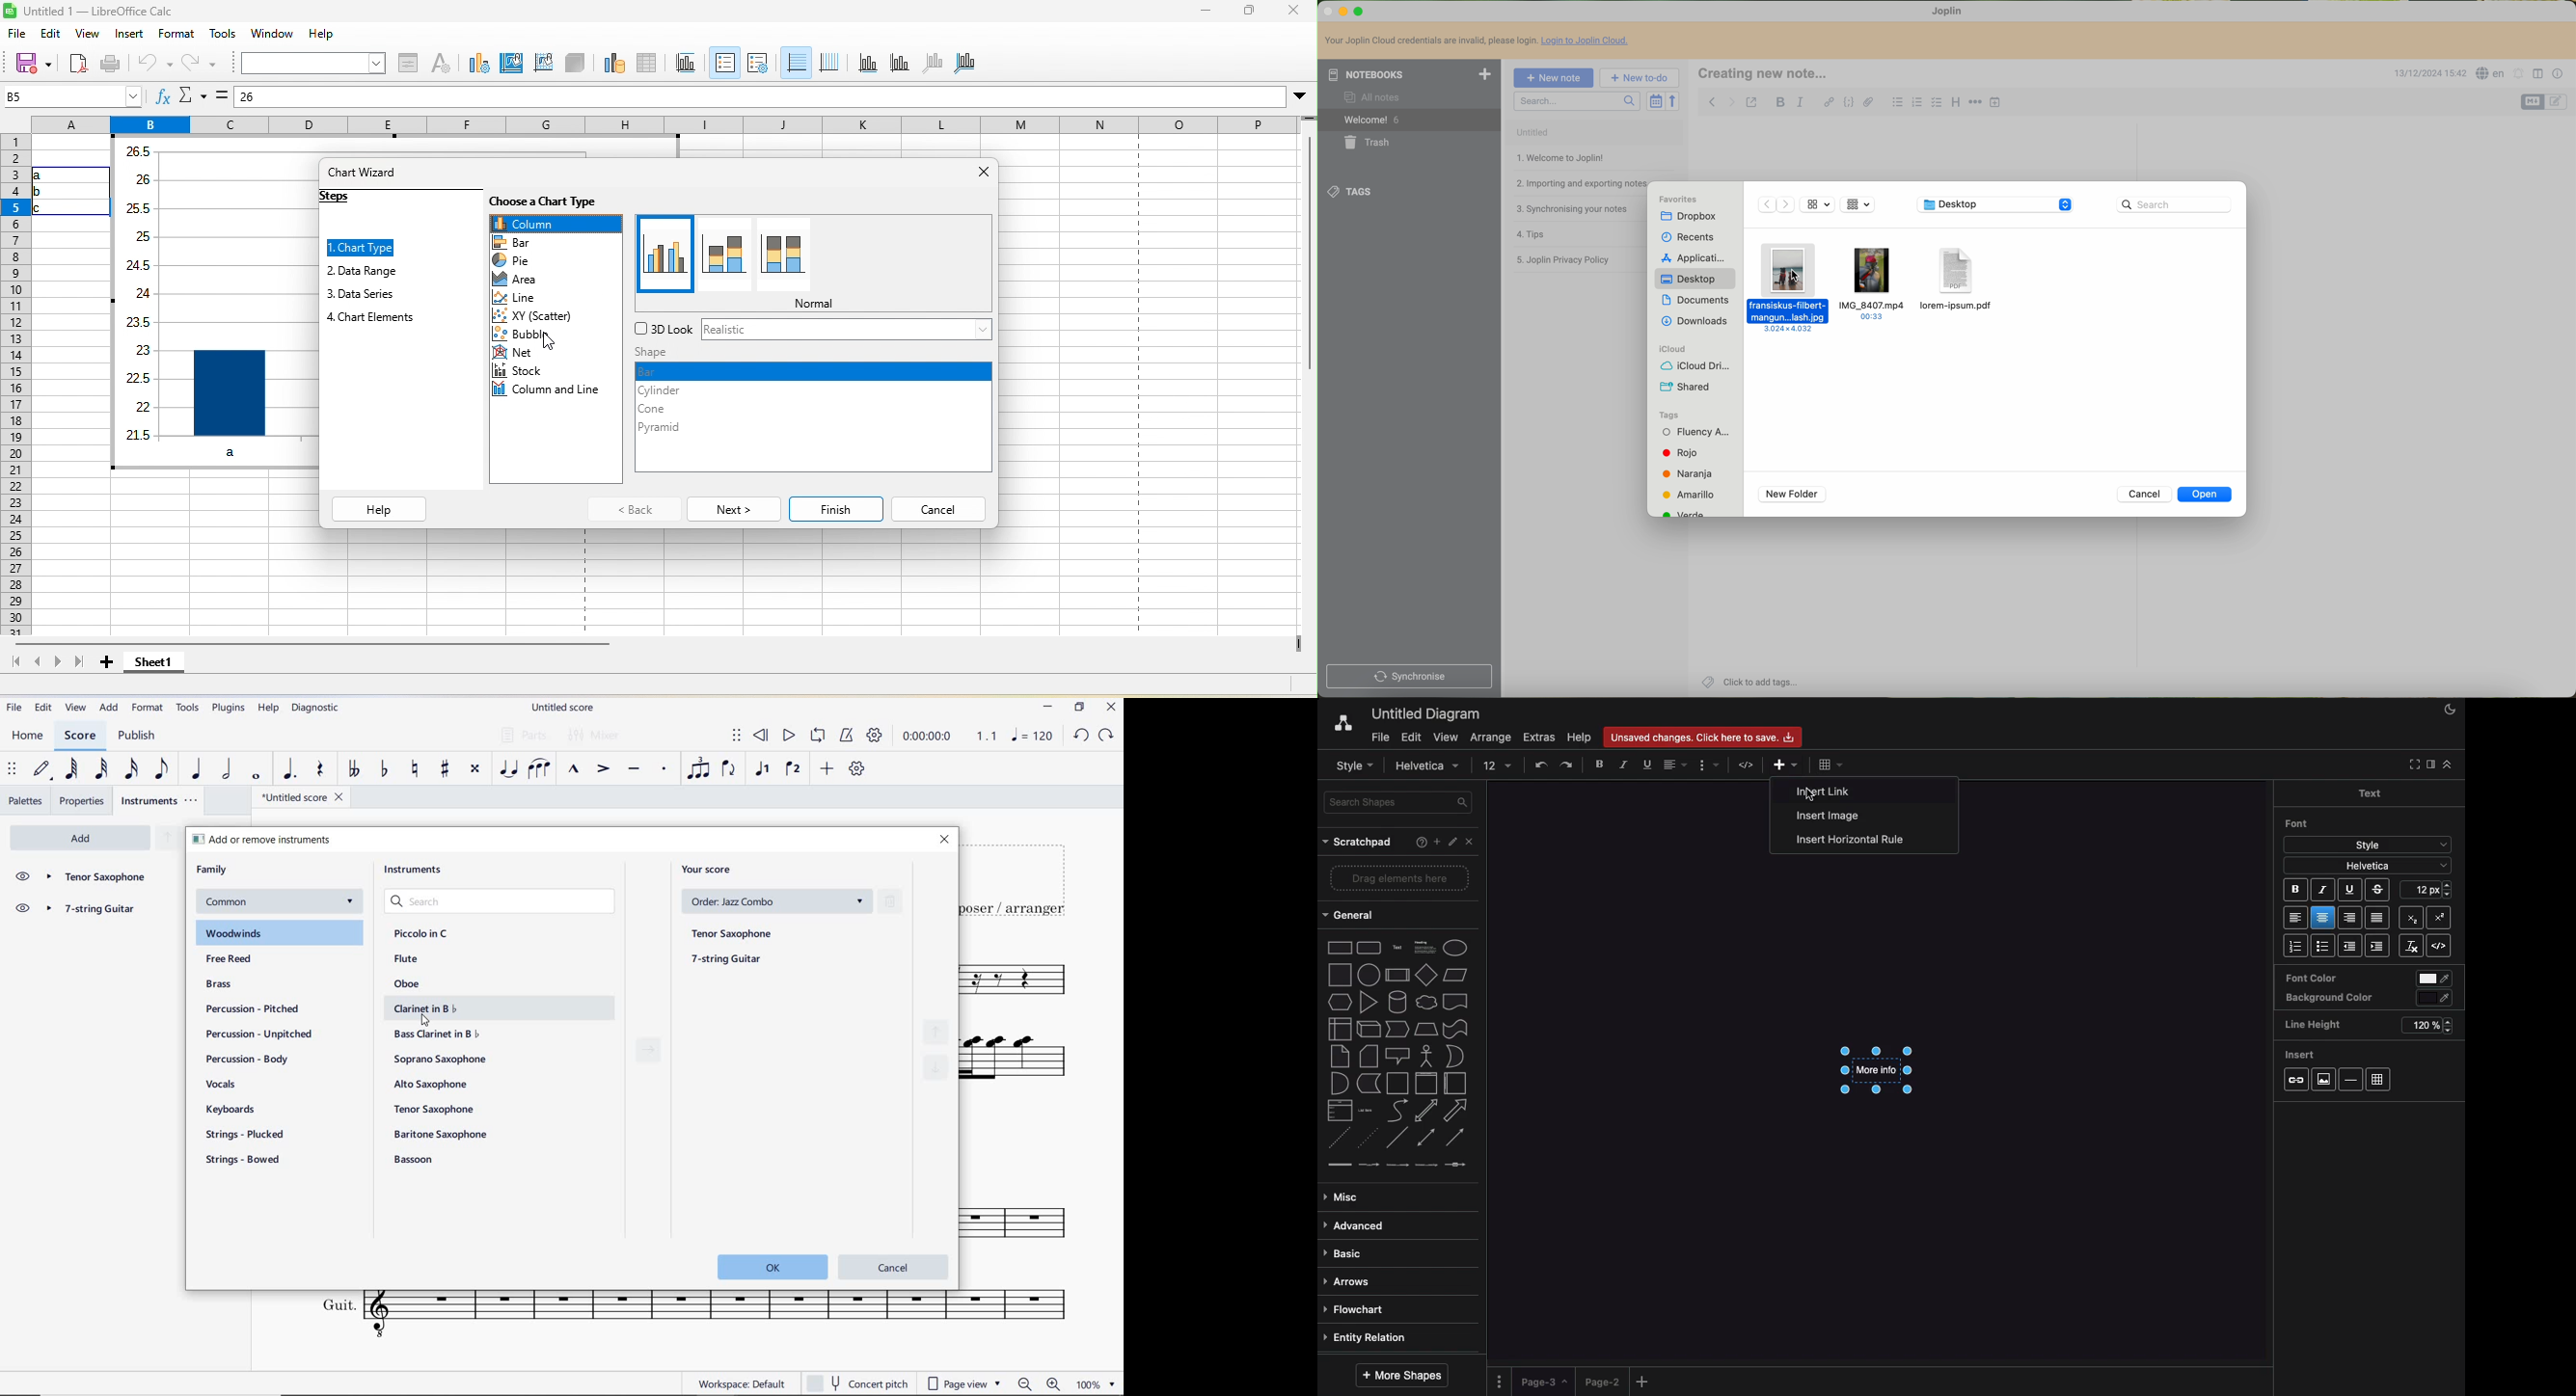 This screenshot has height=1400, width=2576. What do you see at coordinates (1351, 192) in the screenshot?
I see `tags` at bounding box center [1351, 192].